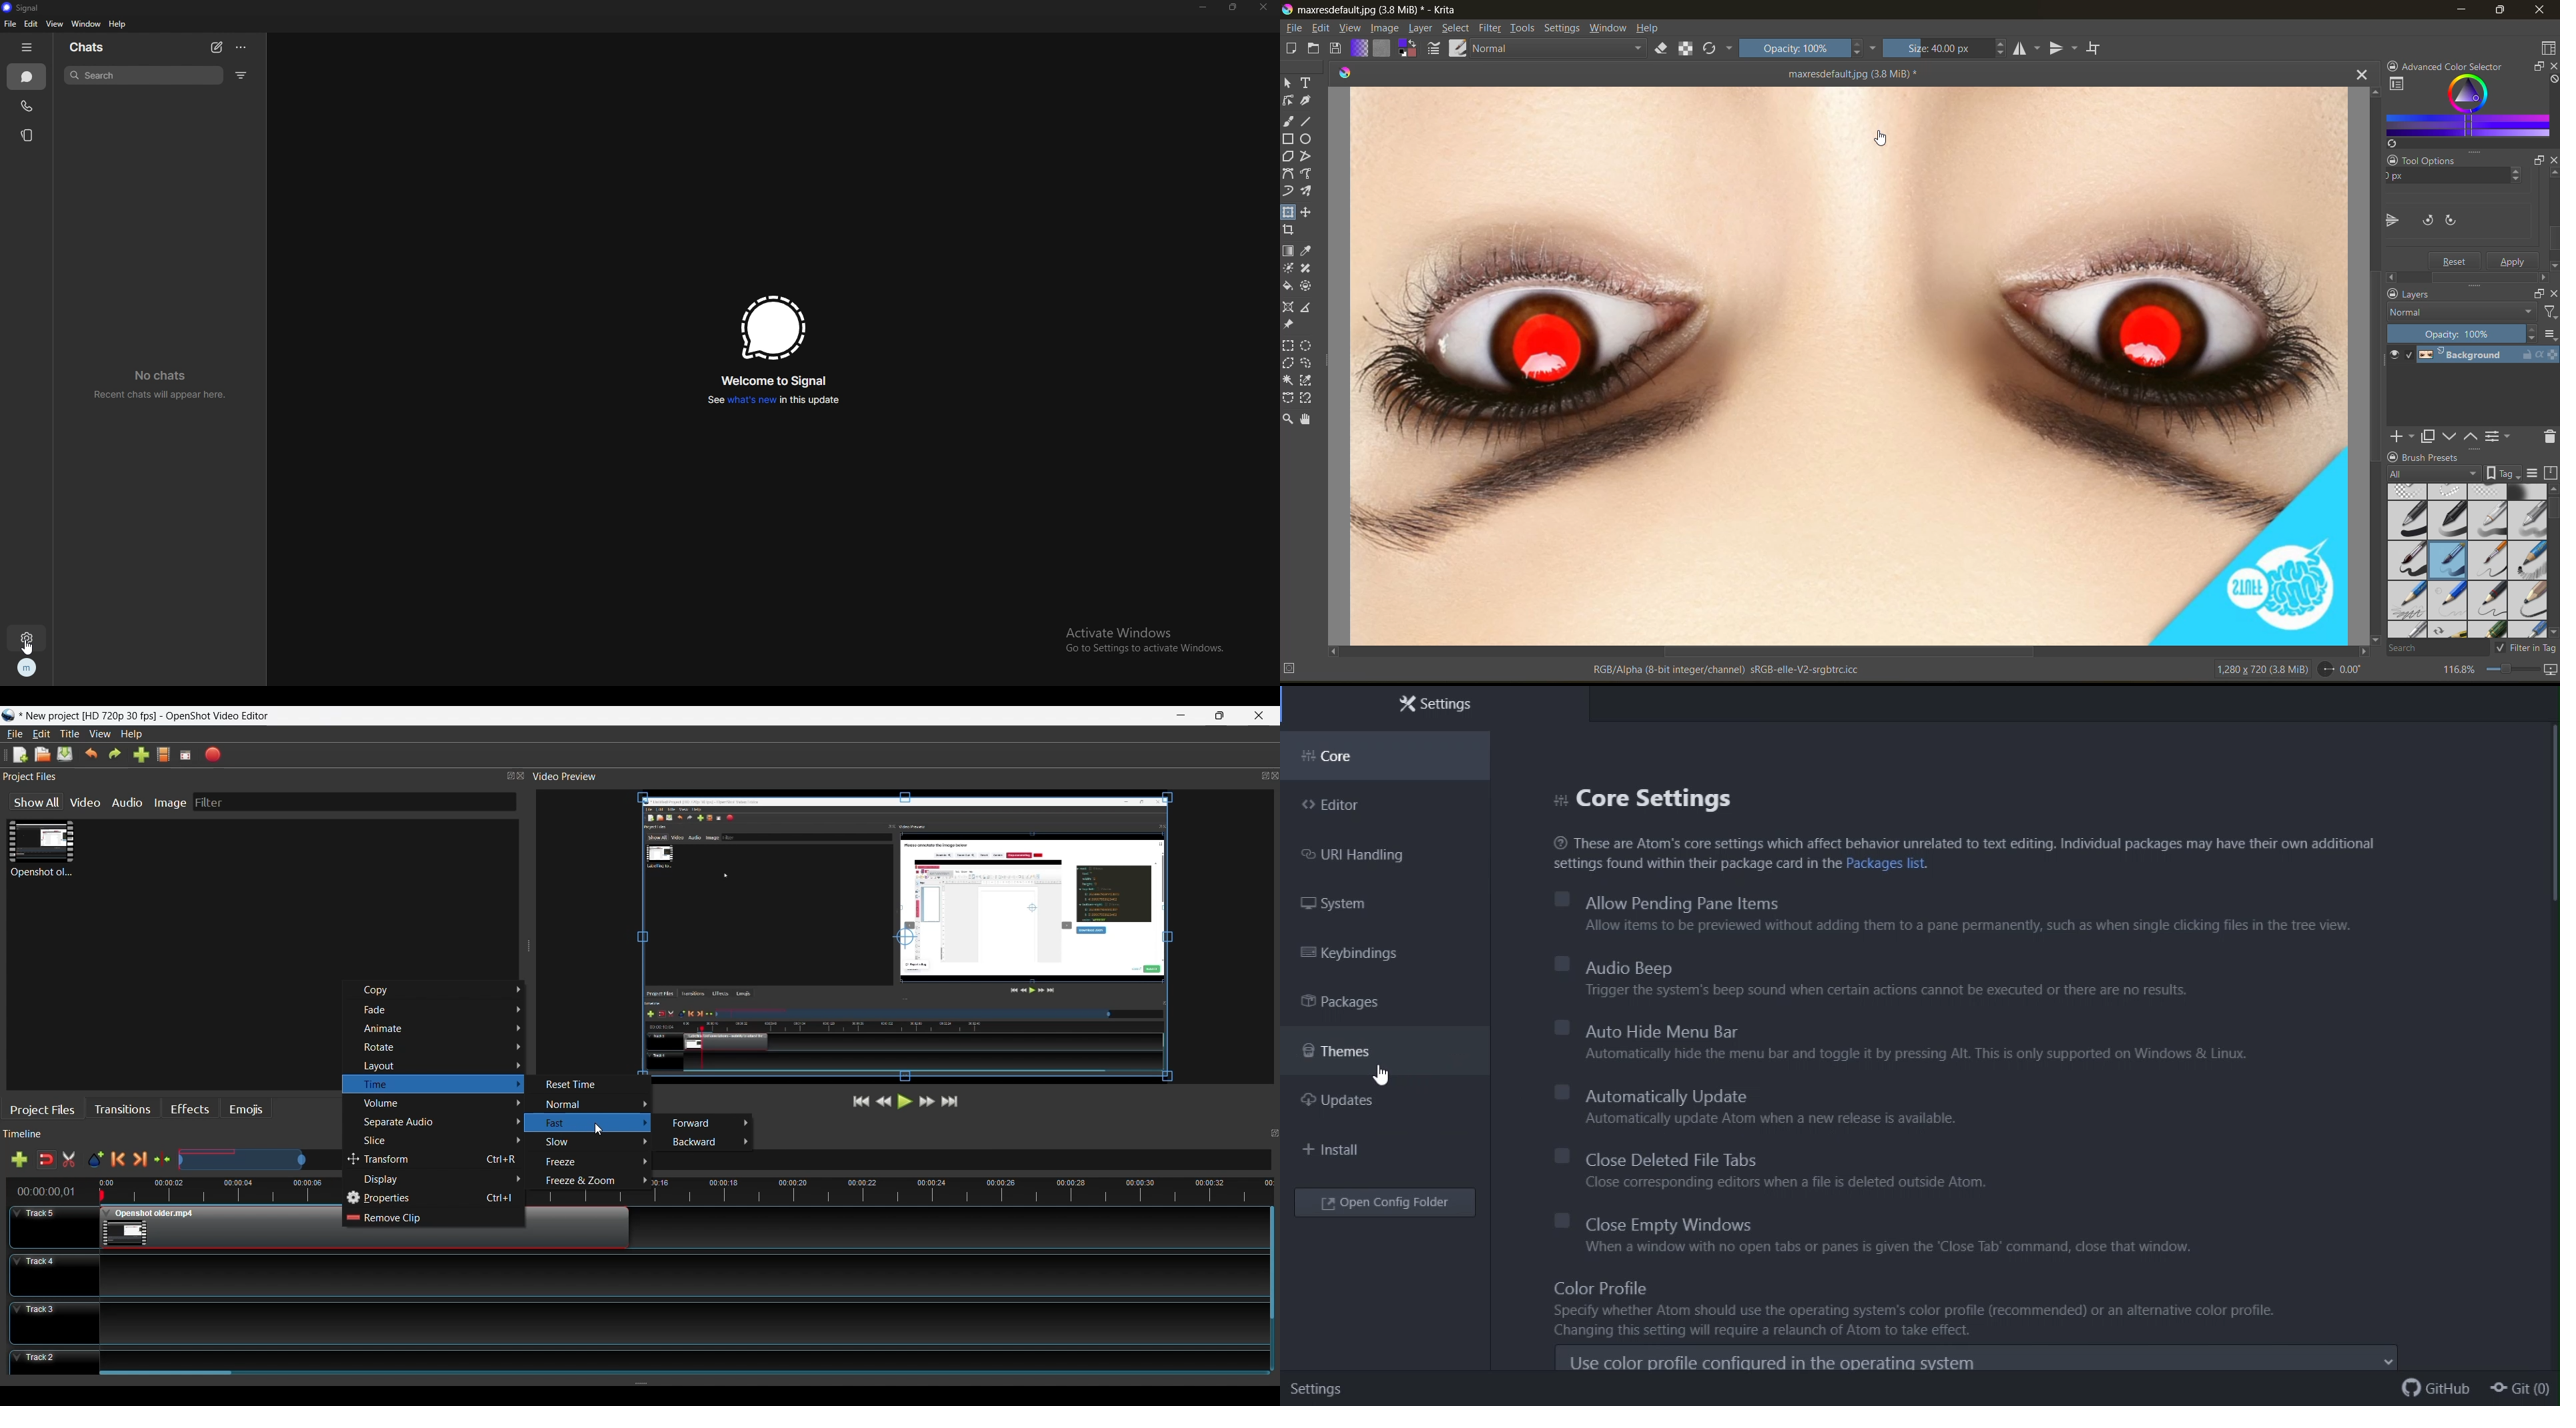  I want to click on close tab, so click(2354, 78).